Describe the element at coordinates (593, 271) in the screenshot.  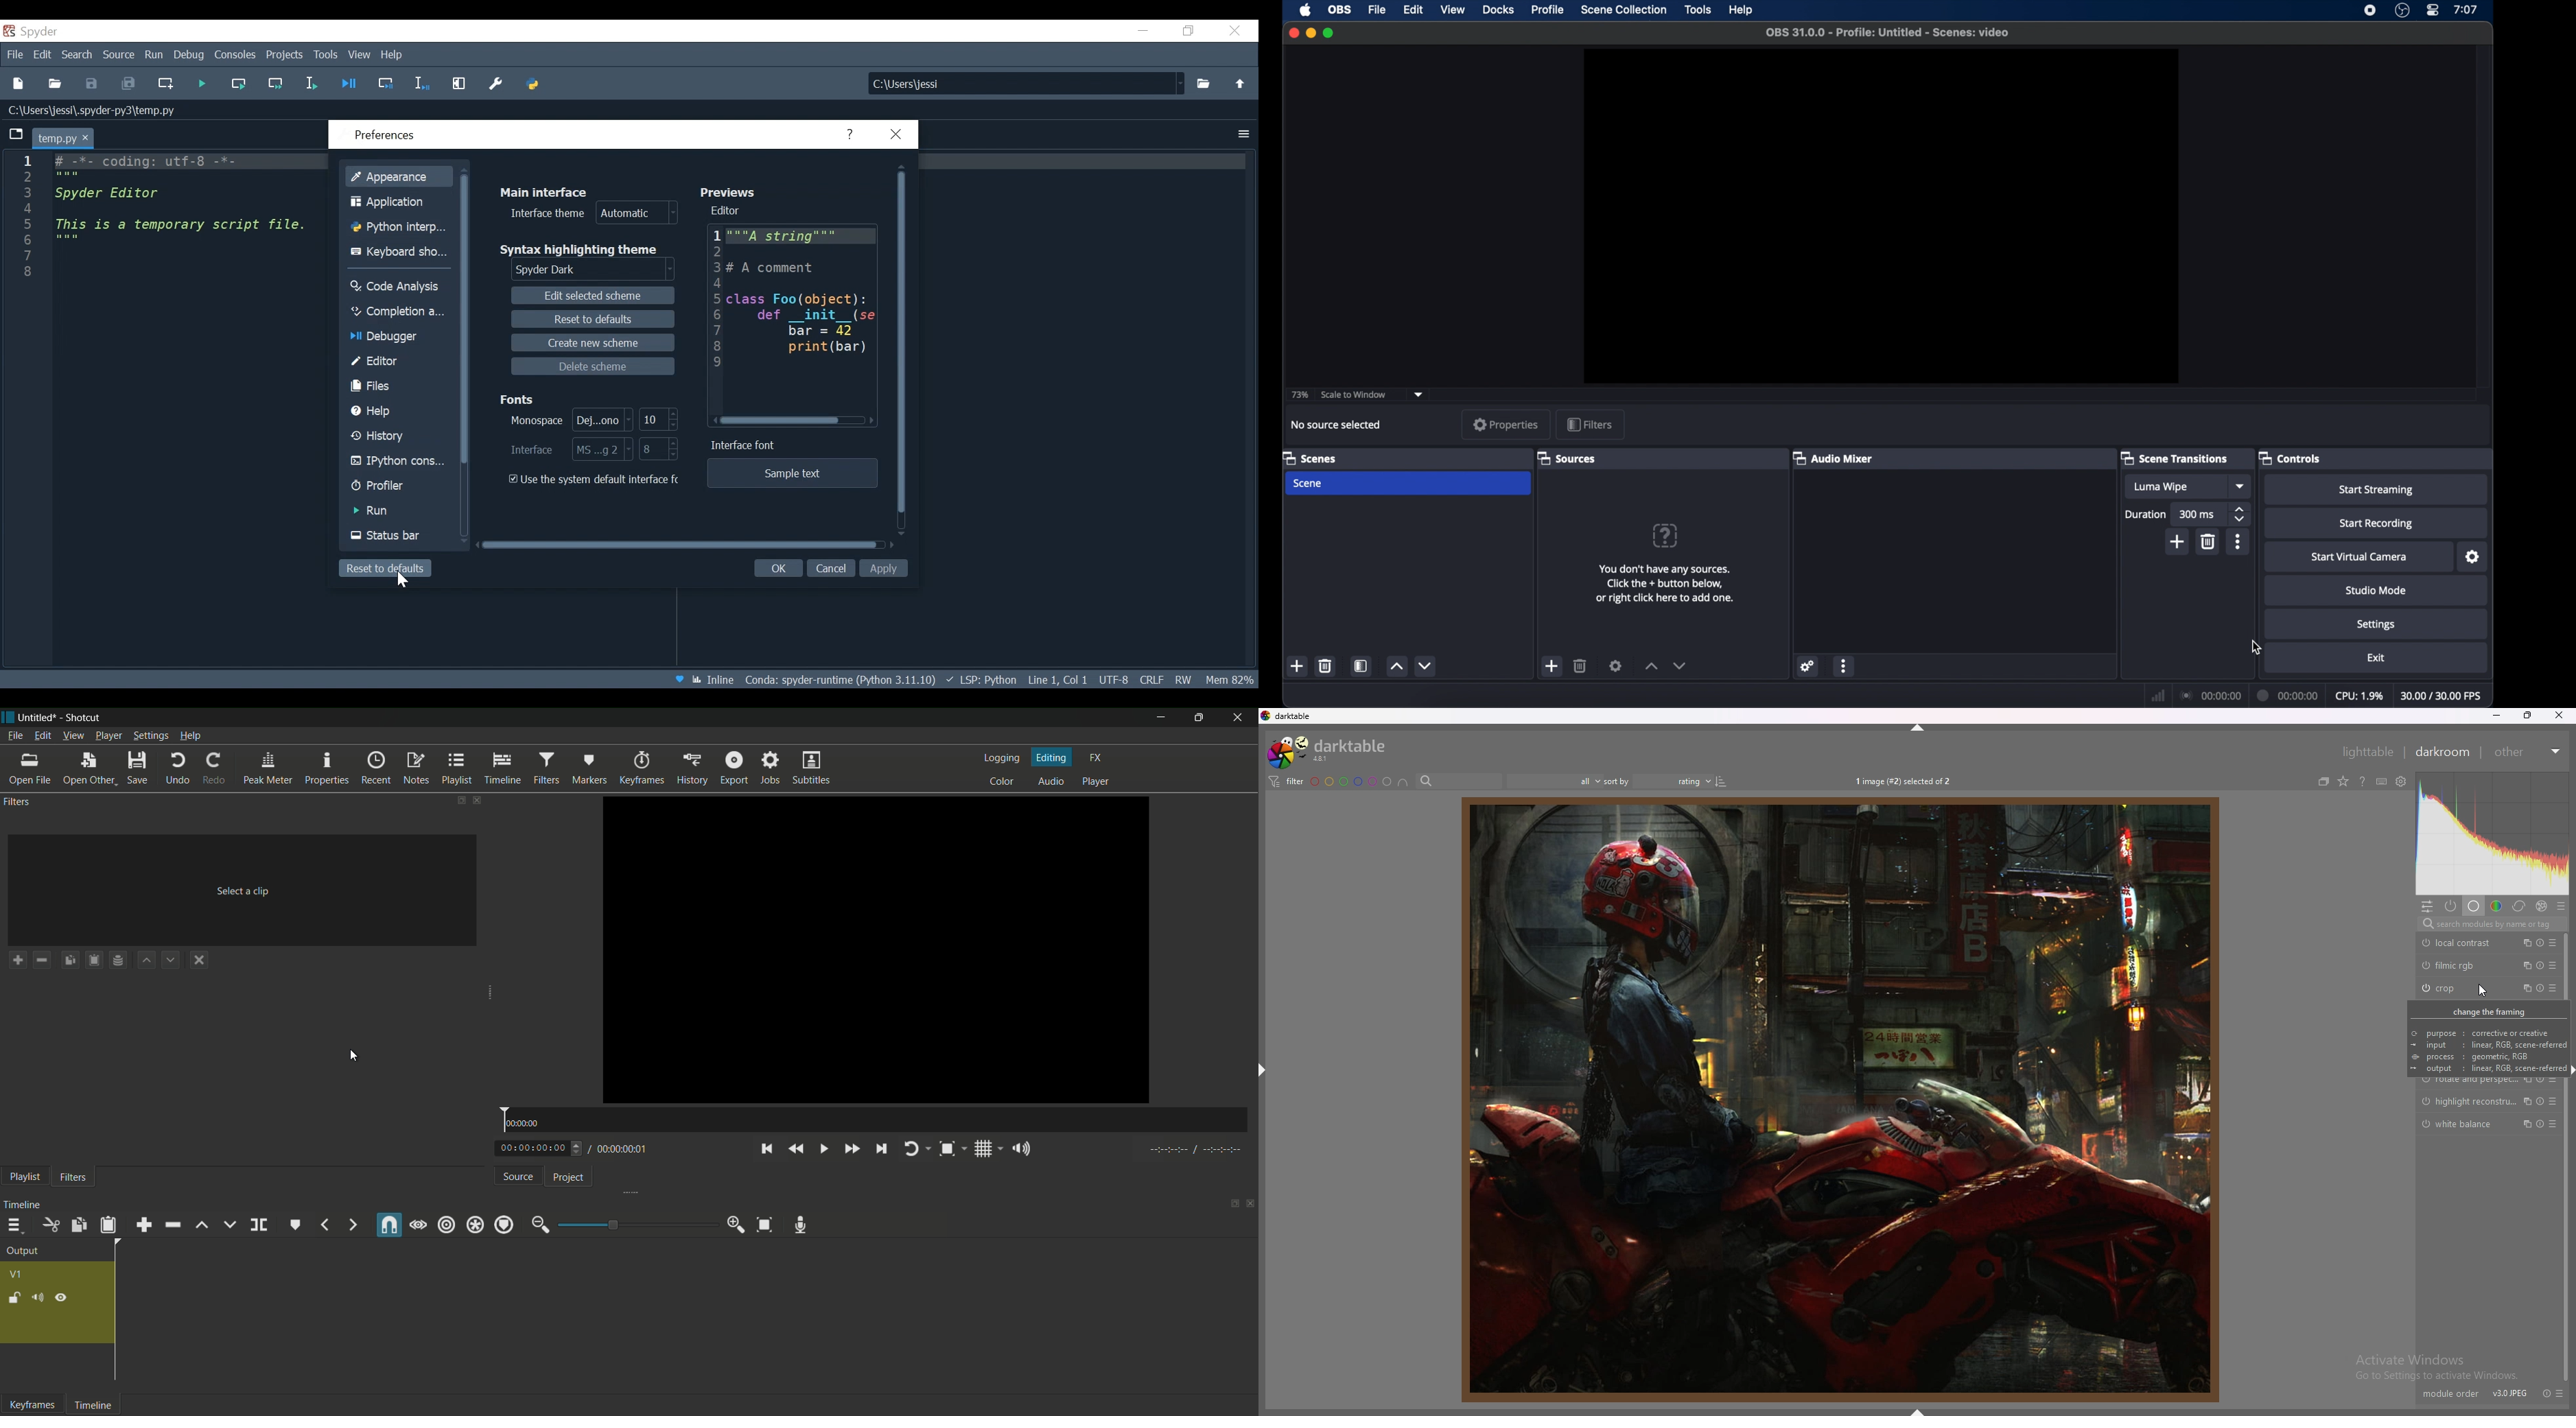
I see `Select Syntax highlighting theme` at that location.